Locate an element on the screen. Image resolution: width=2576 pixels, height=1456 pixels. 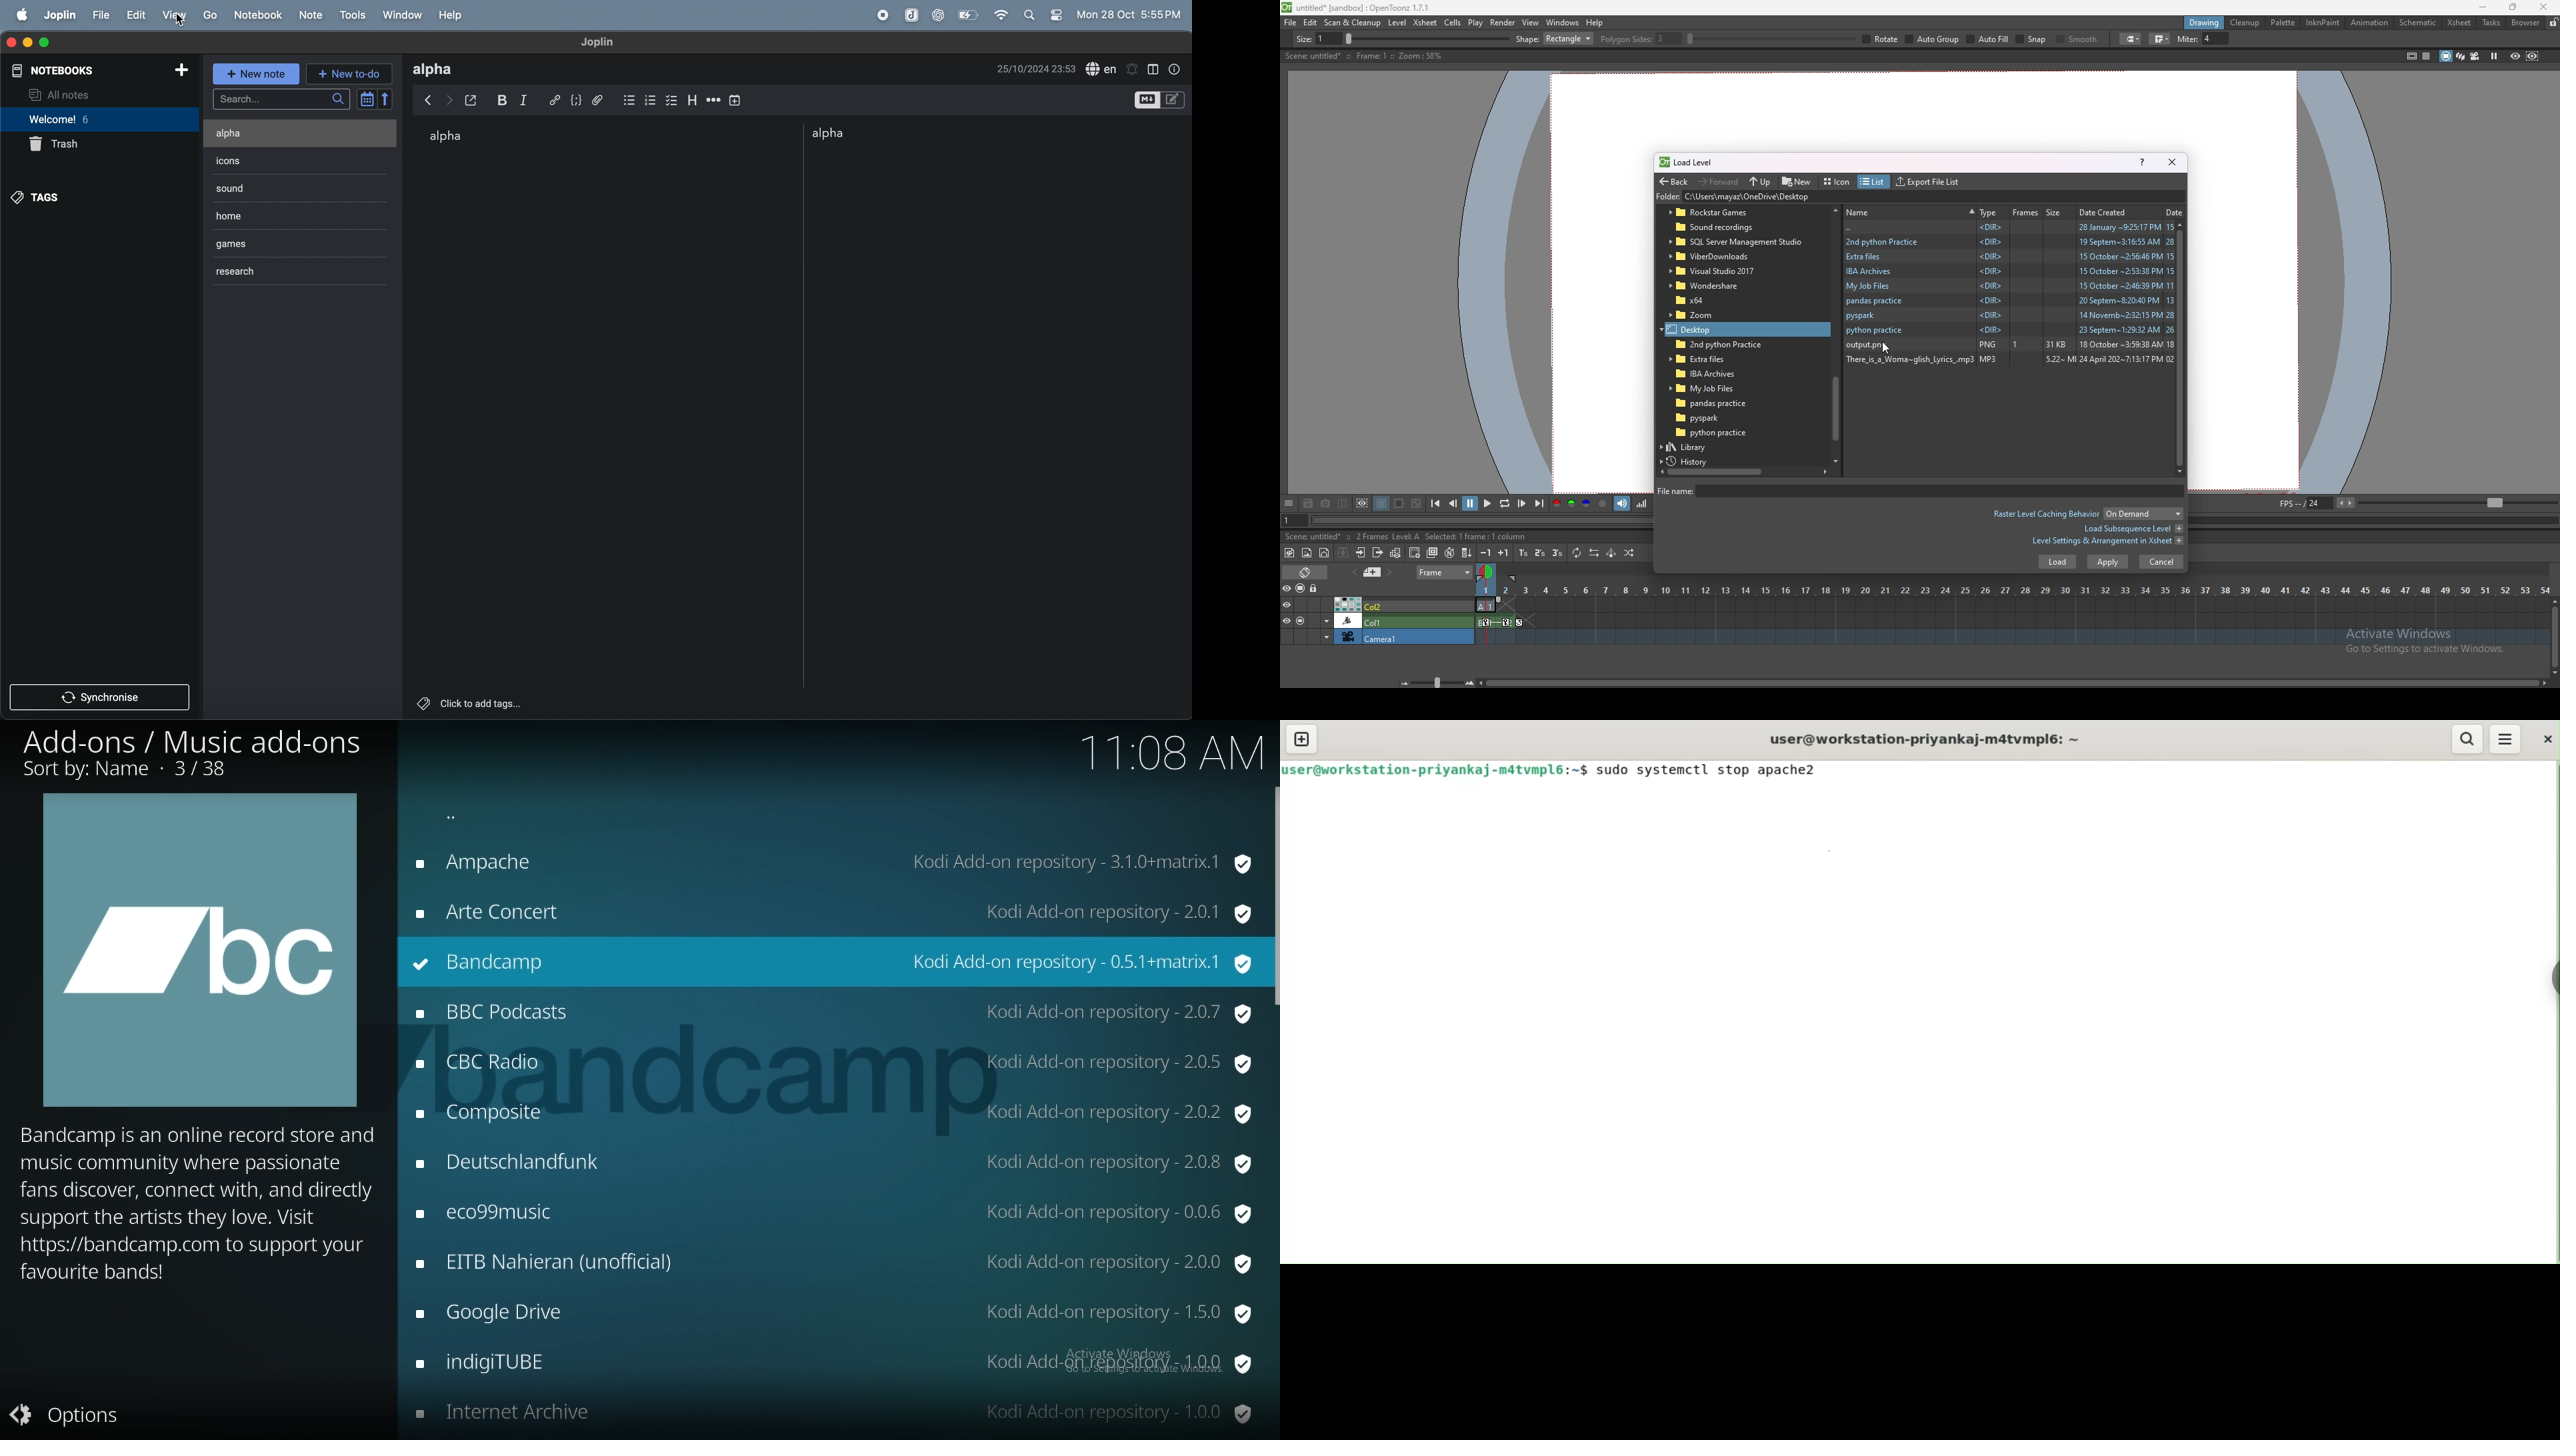
click to add tags is located at coordinates (506, 702).